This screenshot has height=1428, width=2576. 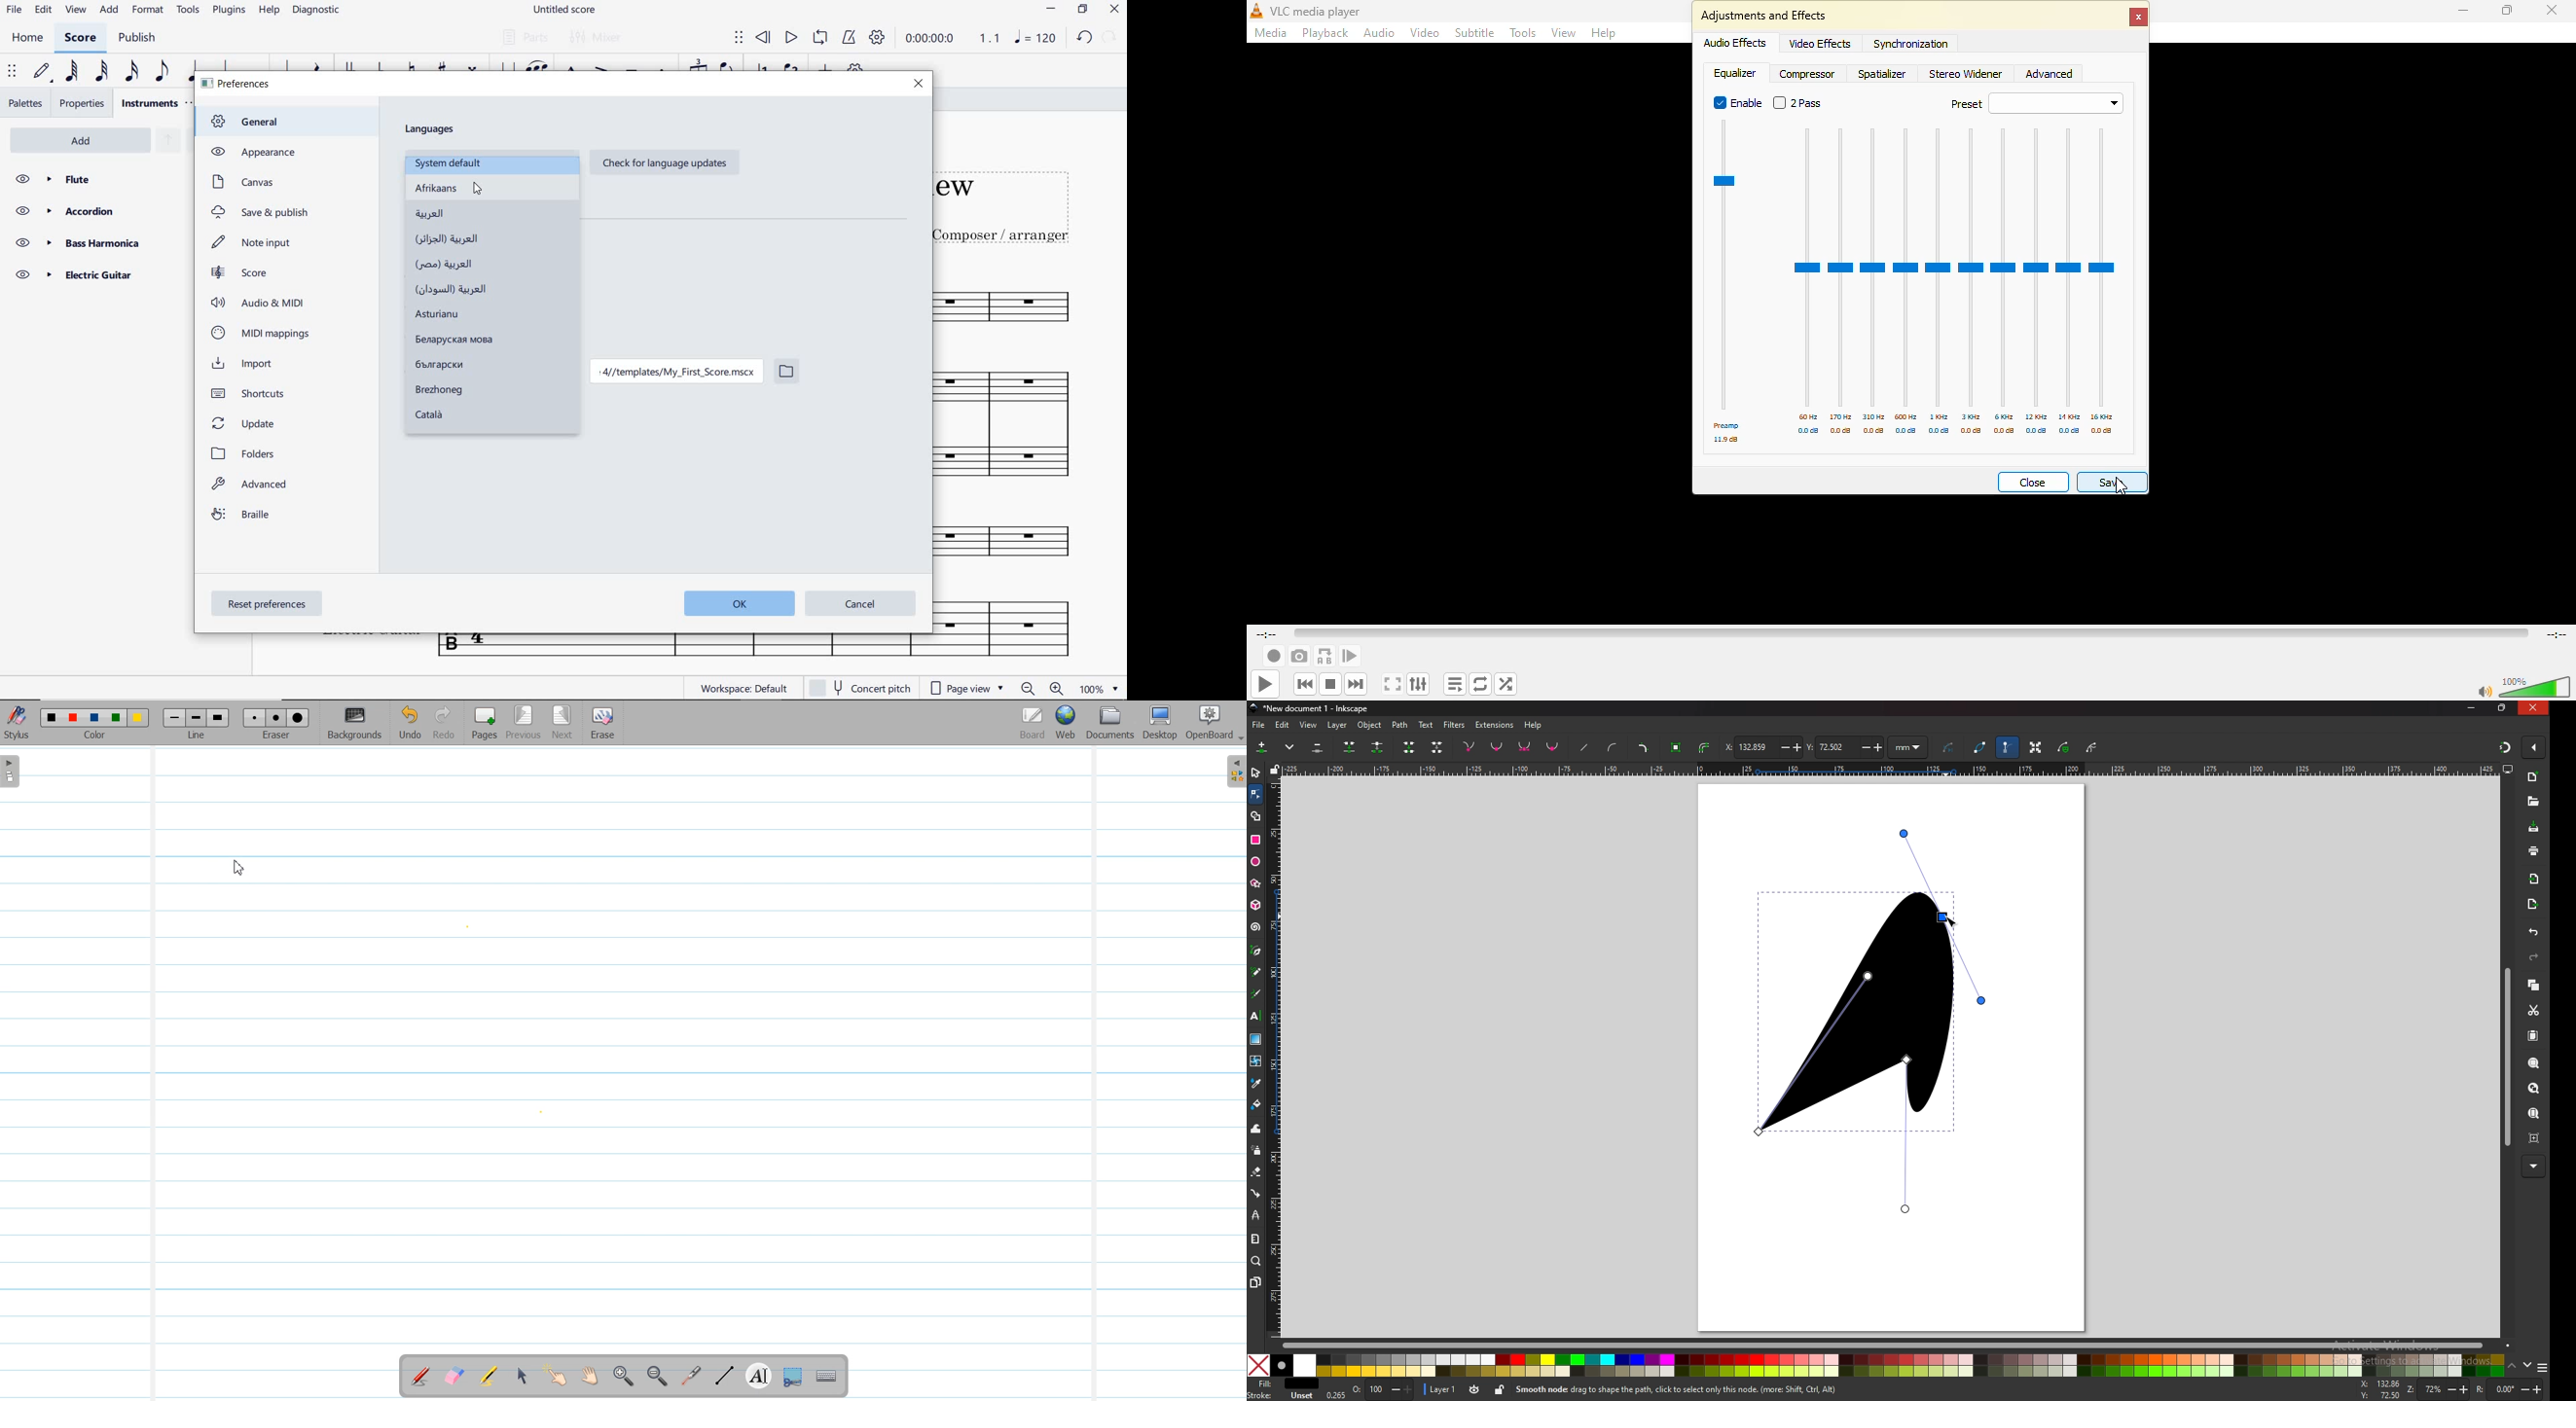 What do you see at coordinates (1379, 747) in the screenshot?
I see `break paths` at bounding box center [1379, 747].